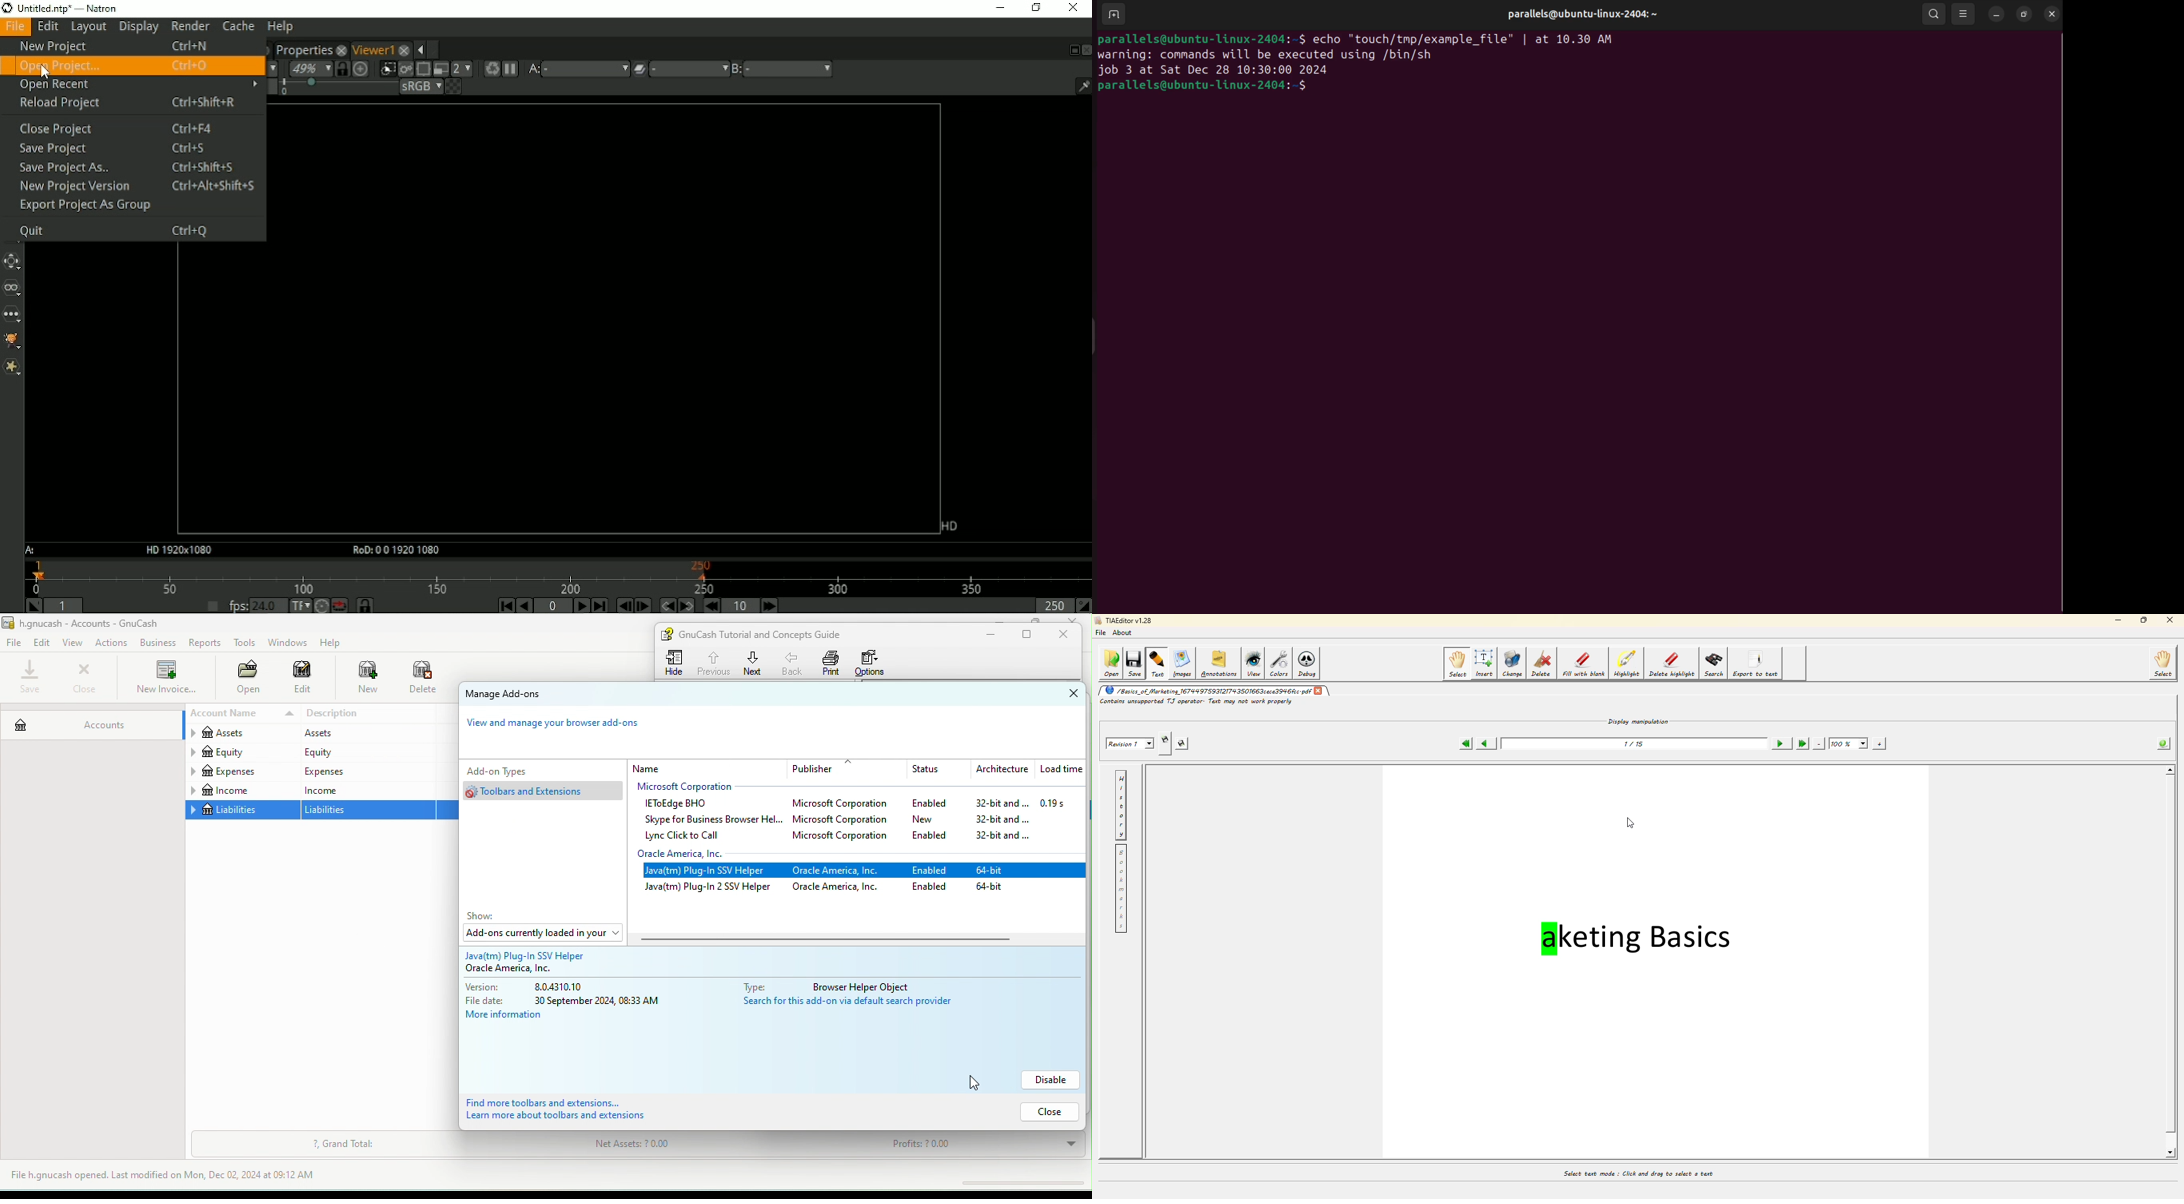  I want to click on Close, so click(1072, 8).